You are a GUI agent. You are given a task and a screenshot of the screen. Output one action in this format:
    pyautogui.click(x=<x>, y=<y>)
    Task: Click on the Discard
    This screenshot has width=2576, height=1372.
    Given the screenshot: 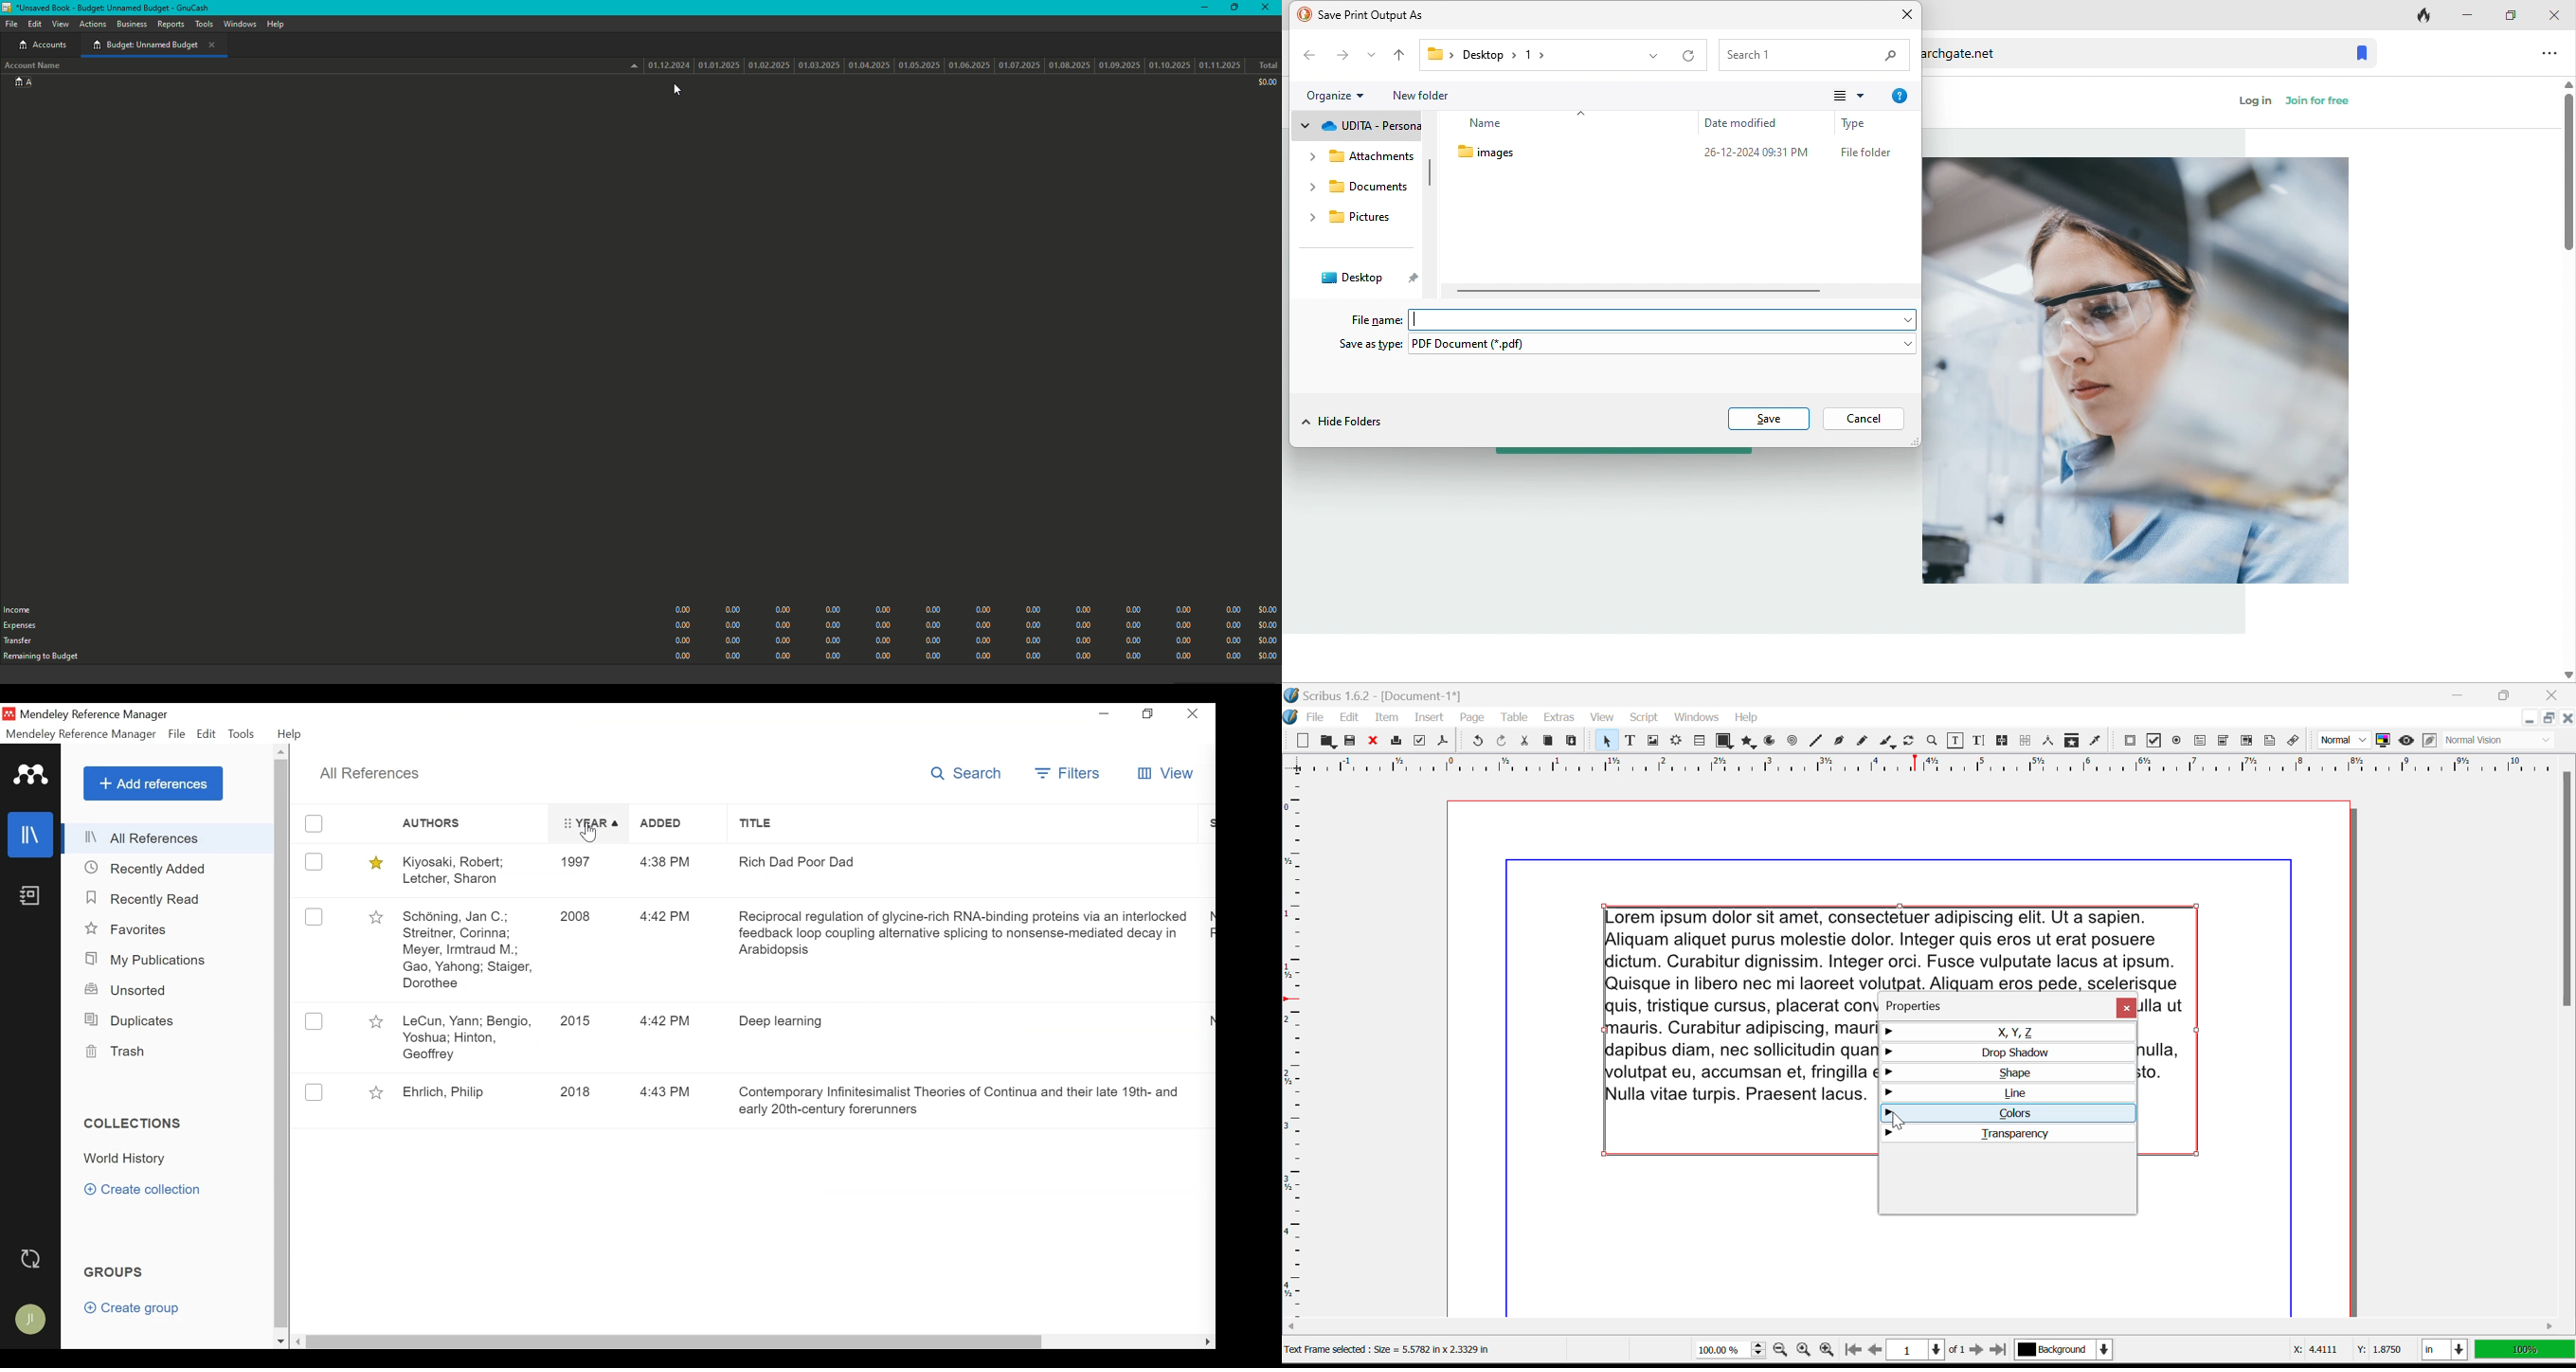 What is the action you would take?
    pyautogui.click(x=1372, y=742)
    